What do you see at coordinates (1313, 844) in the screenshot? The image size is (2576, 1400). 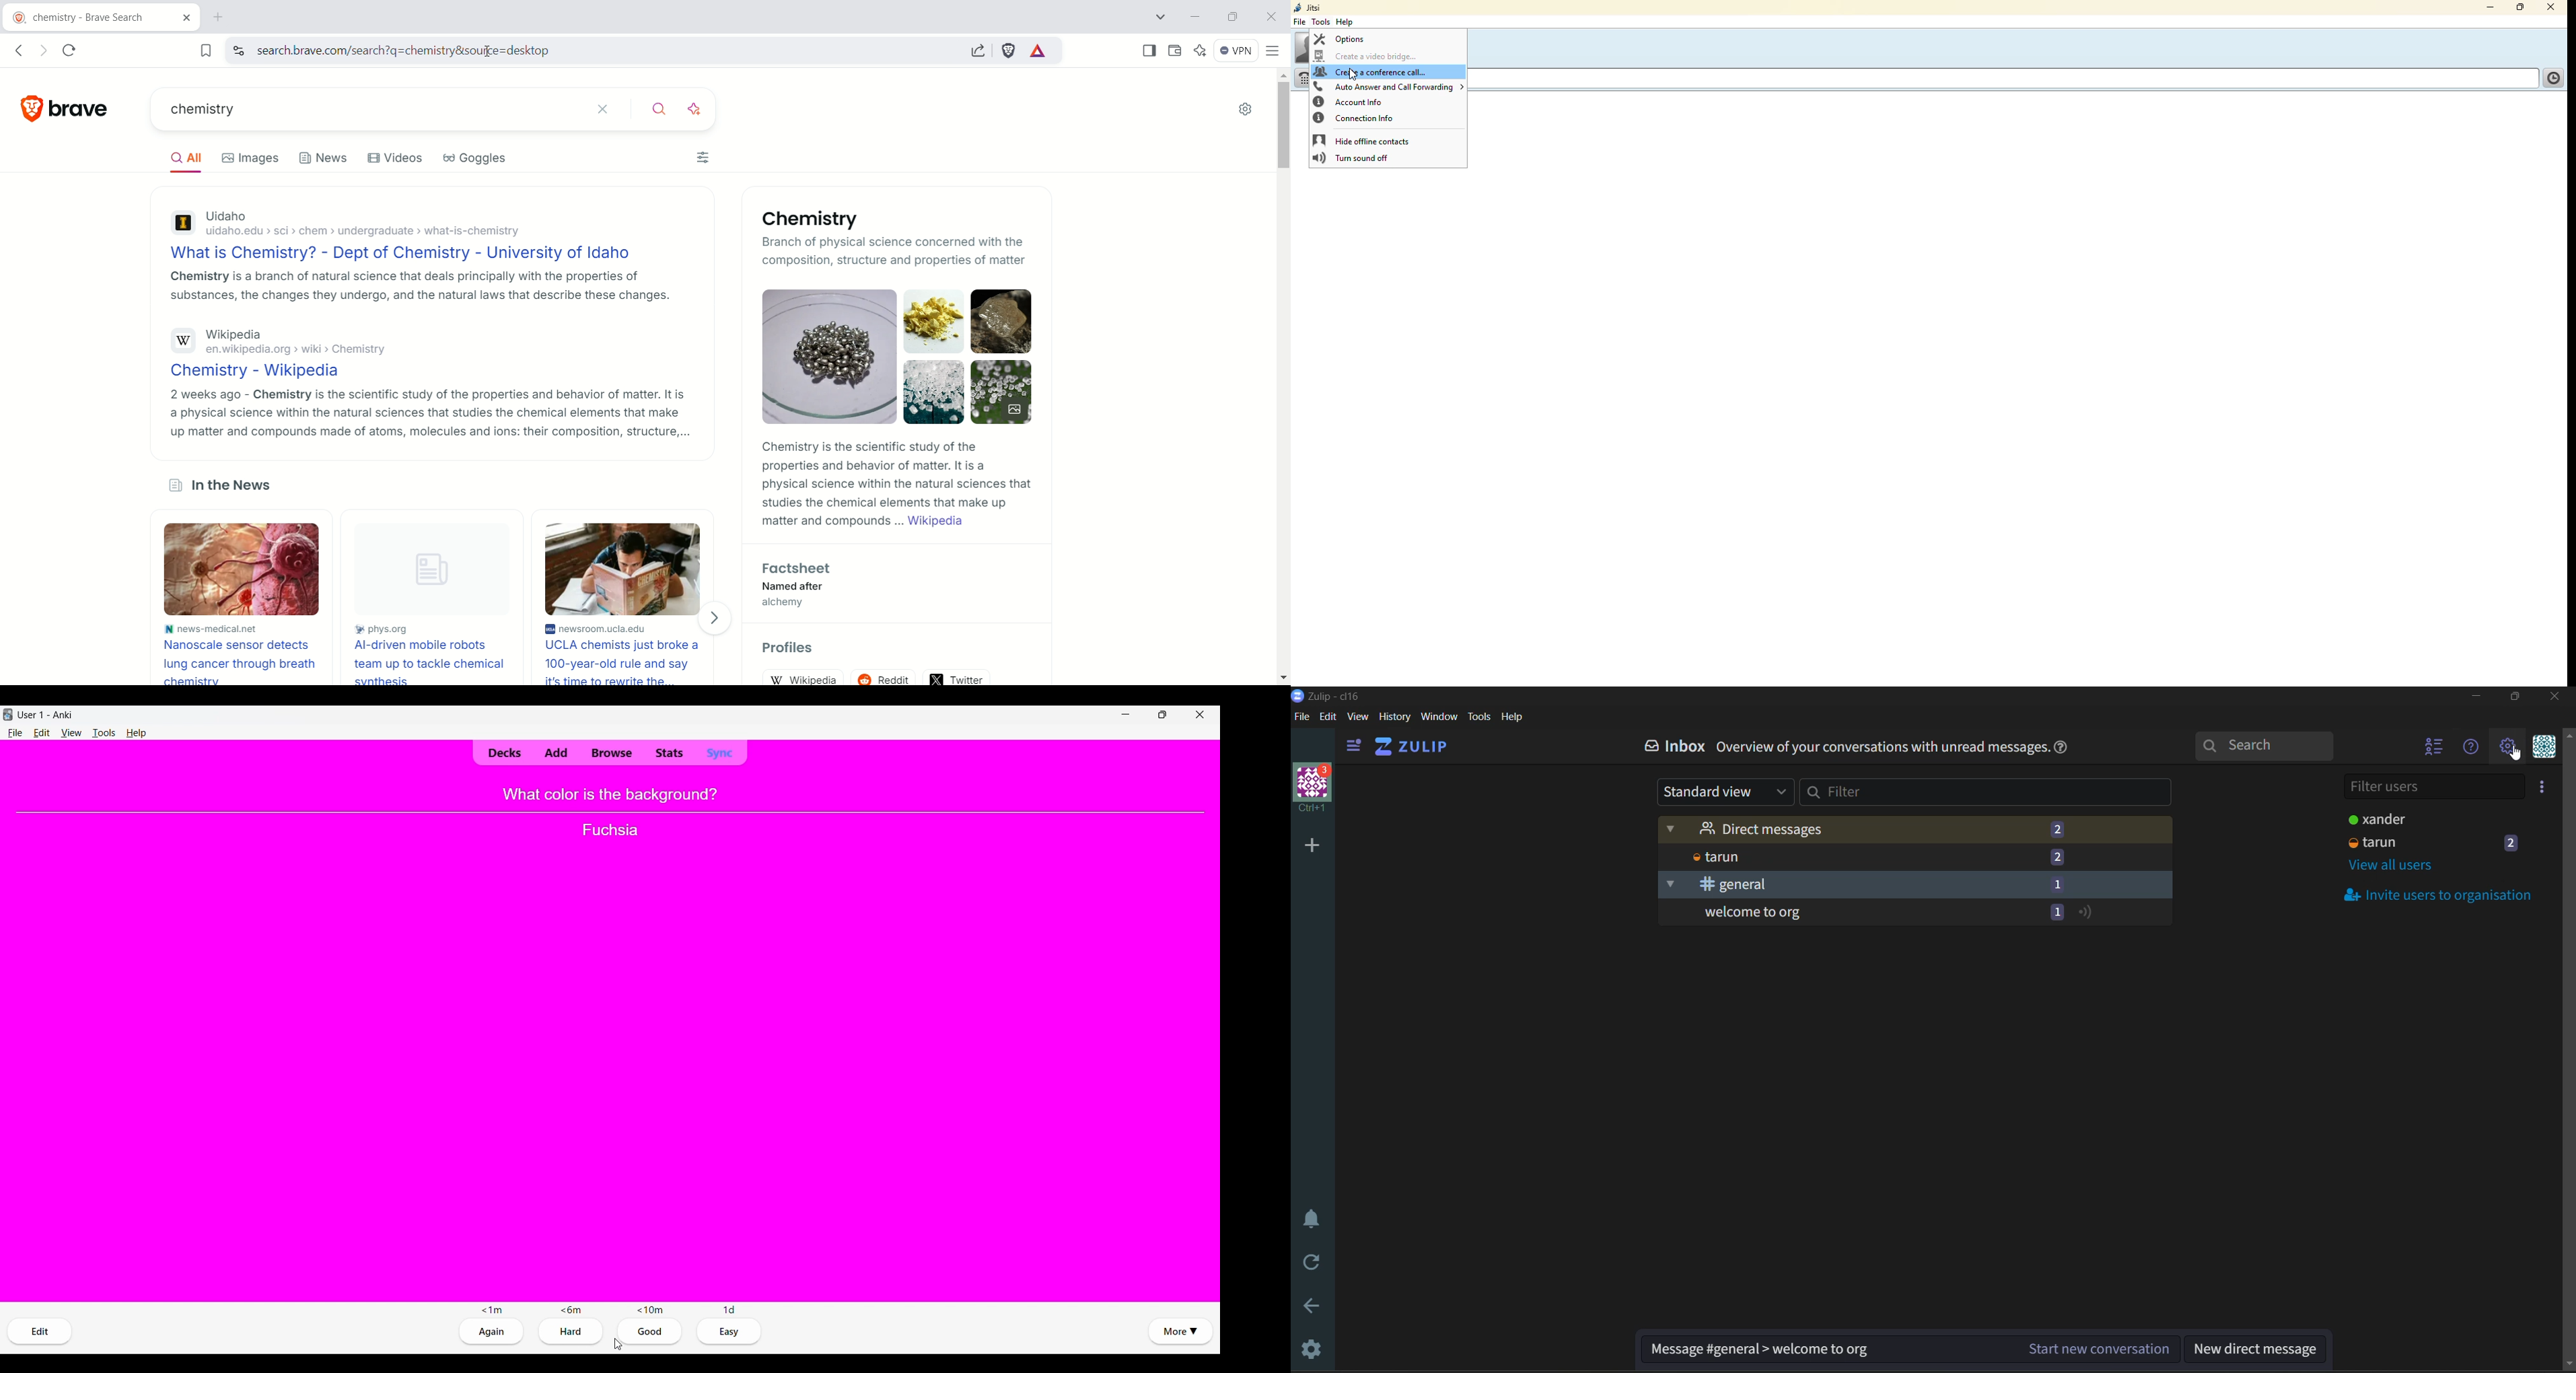 I see `add a new organisation` at bounding box center [1313, 844].